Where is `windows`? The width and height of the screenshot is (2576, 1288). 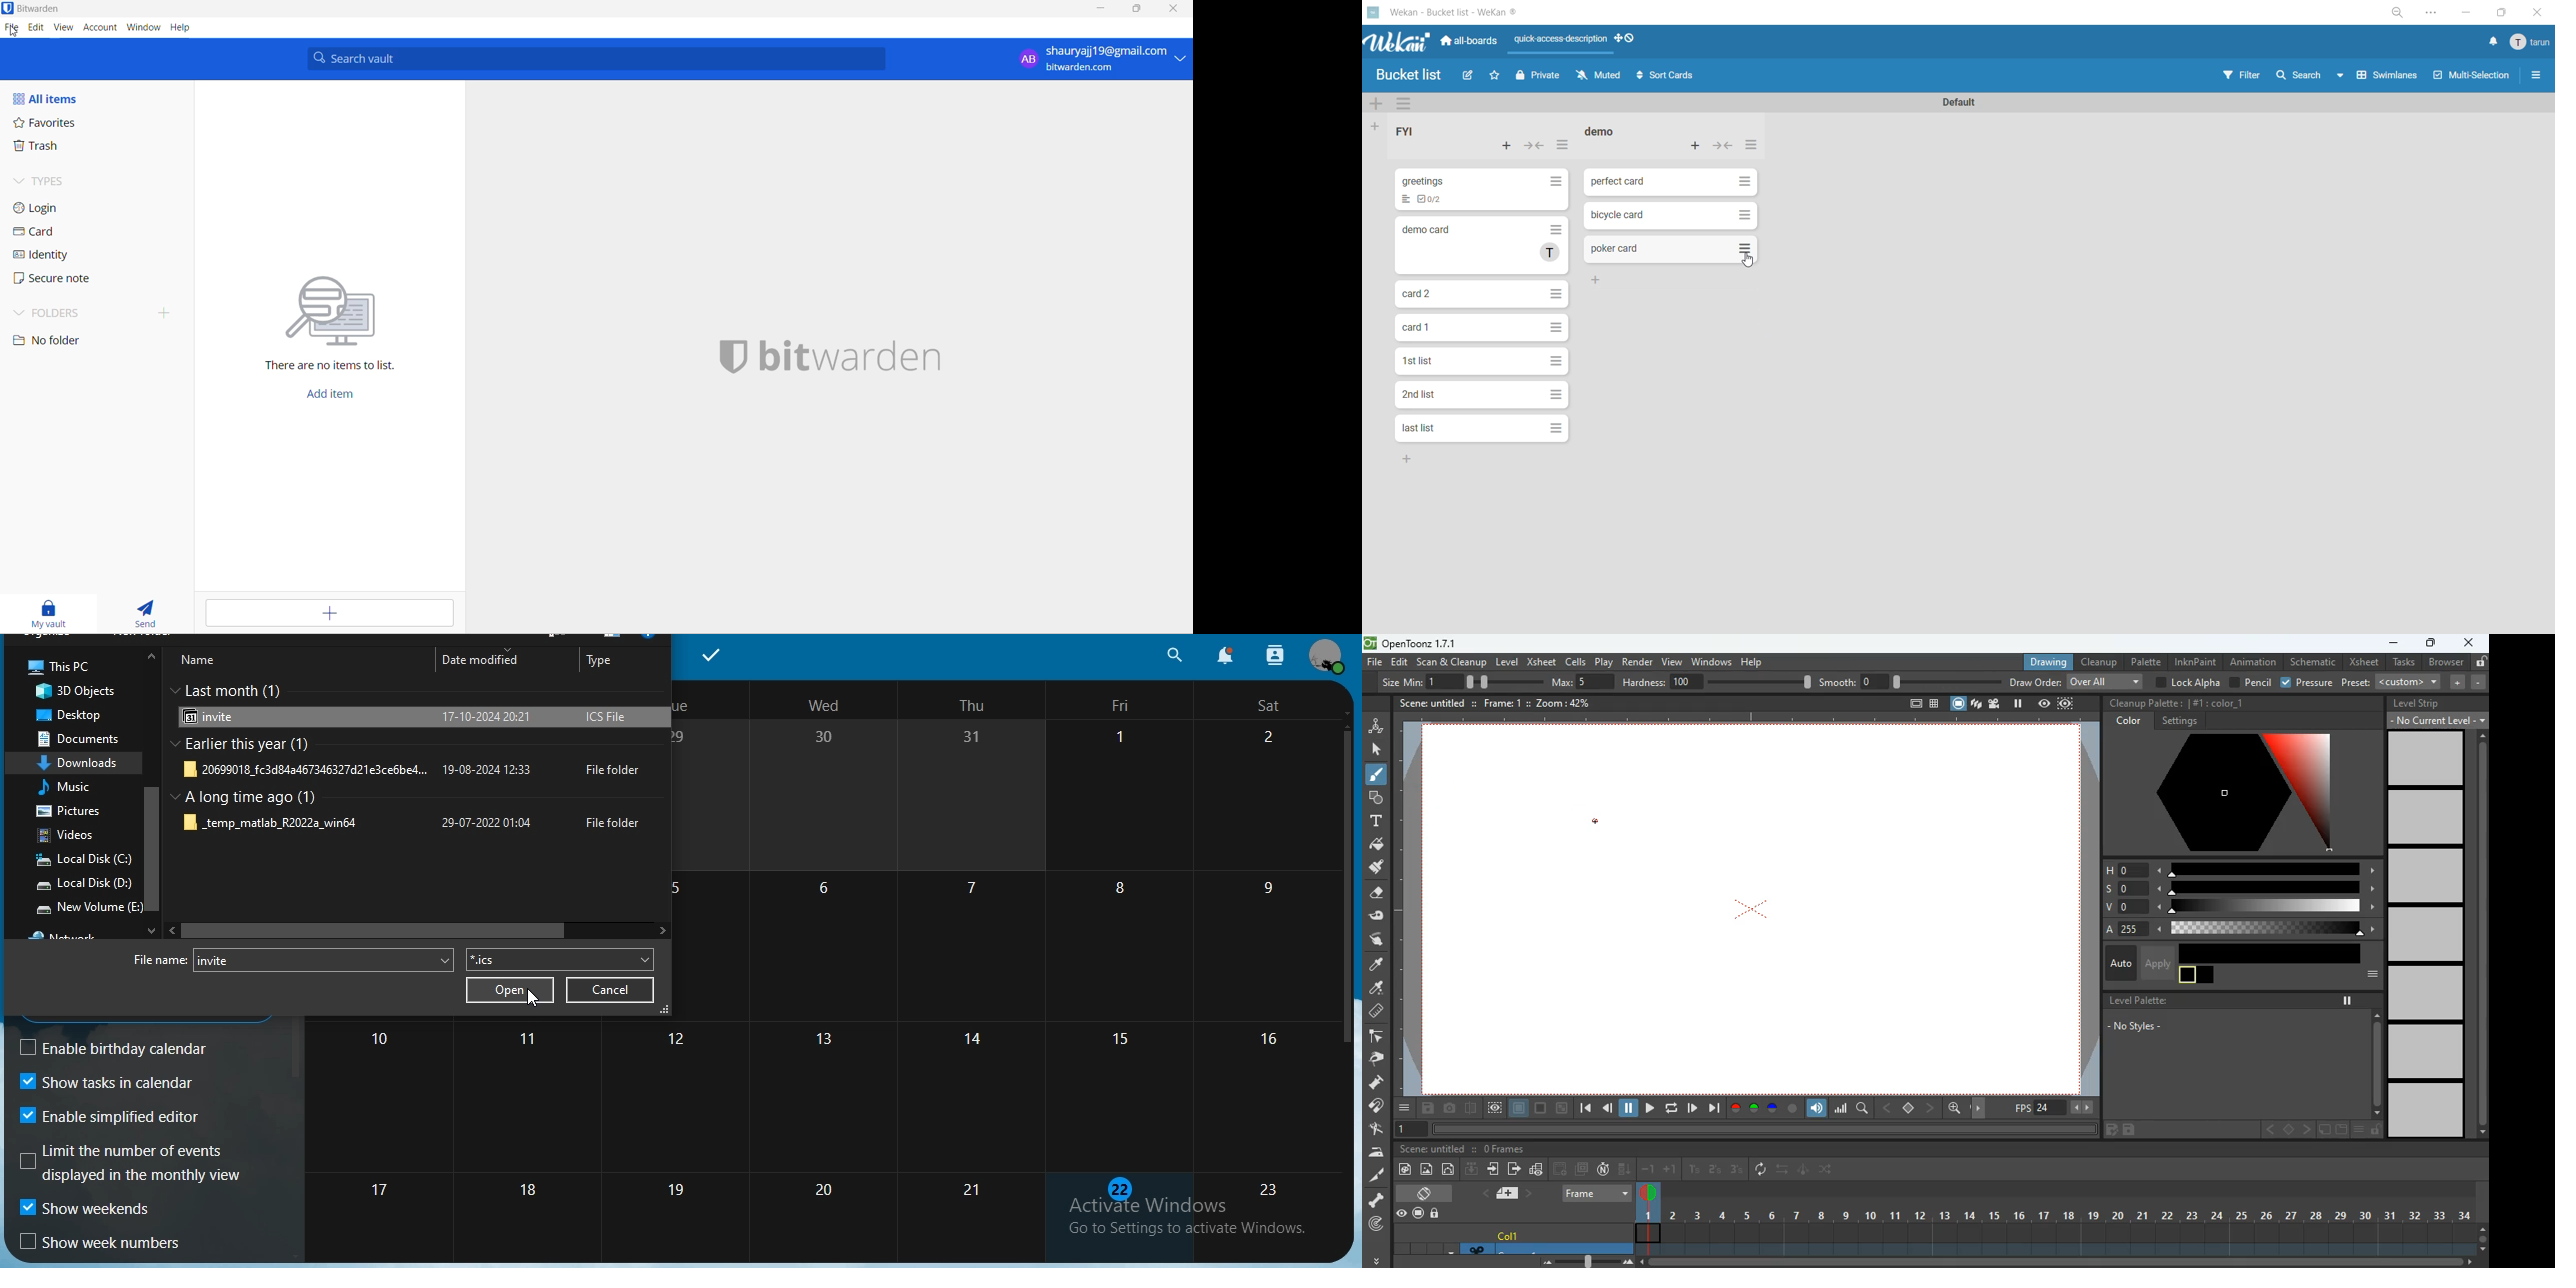
windows is located at coordinates (1711, 660).